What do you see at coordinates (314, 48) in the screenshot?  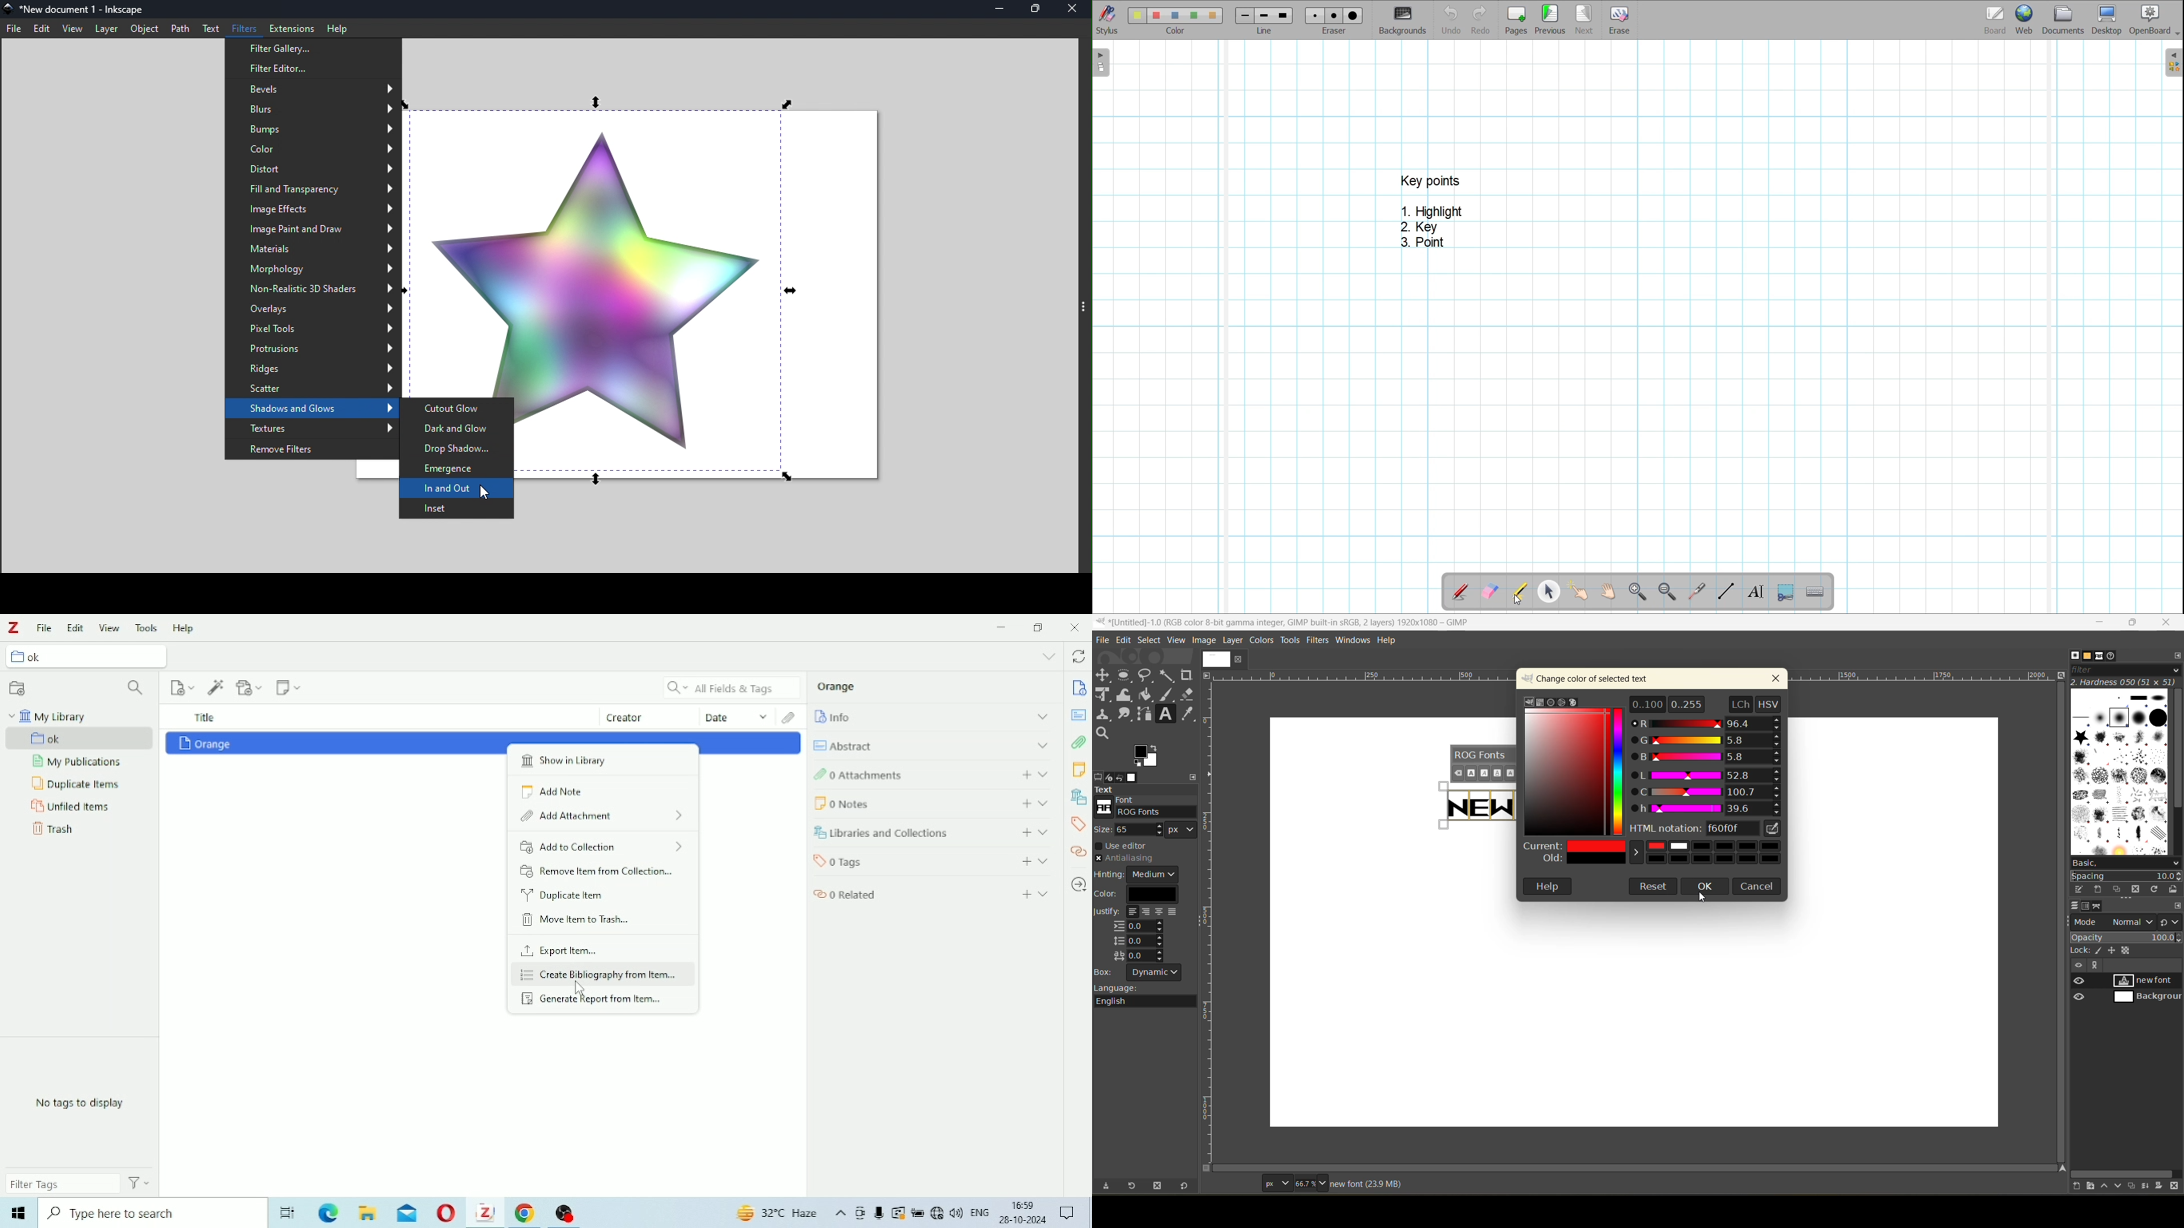 I see `Filters gallery` at bounding box center [314, 48].